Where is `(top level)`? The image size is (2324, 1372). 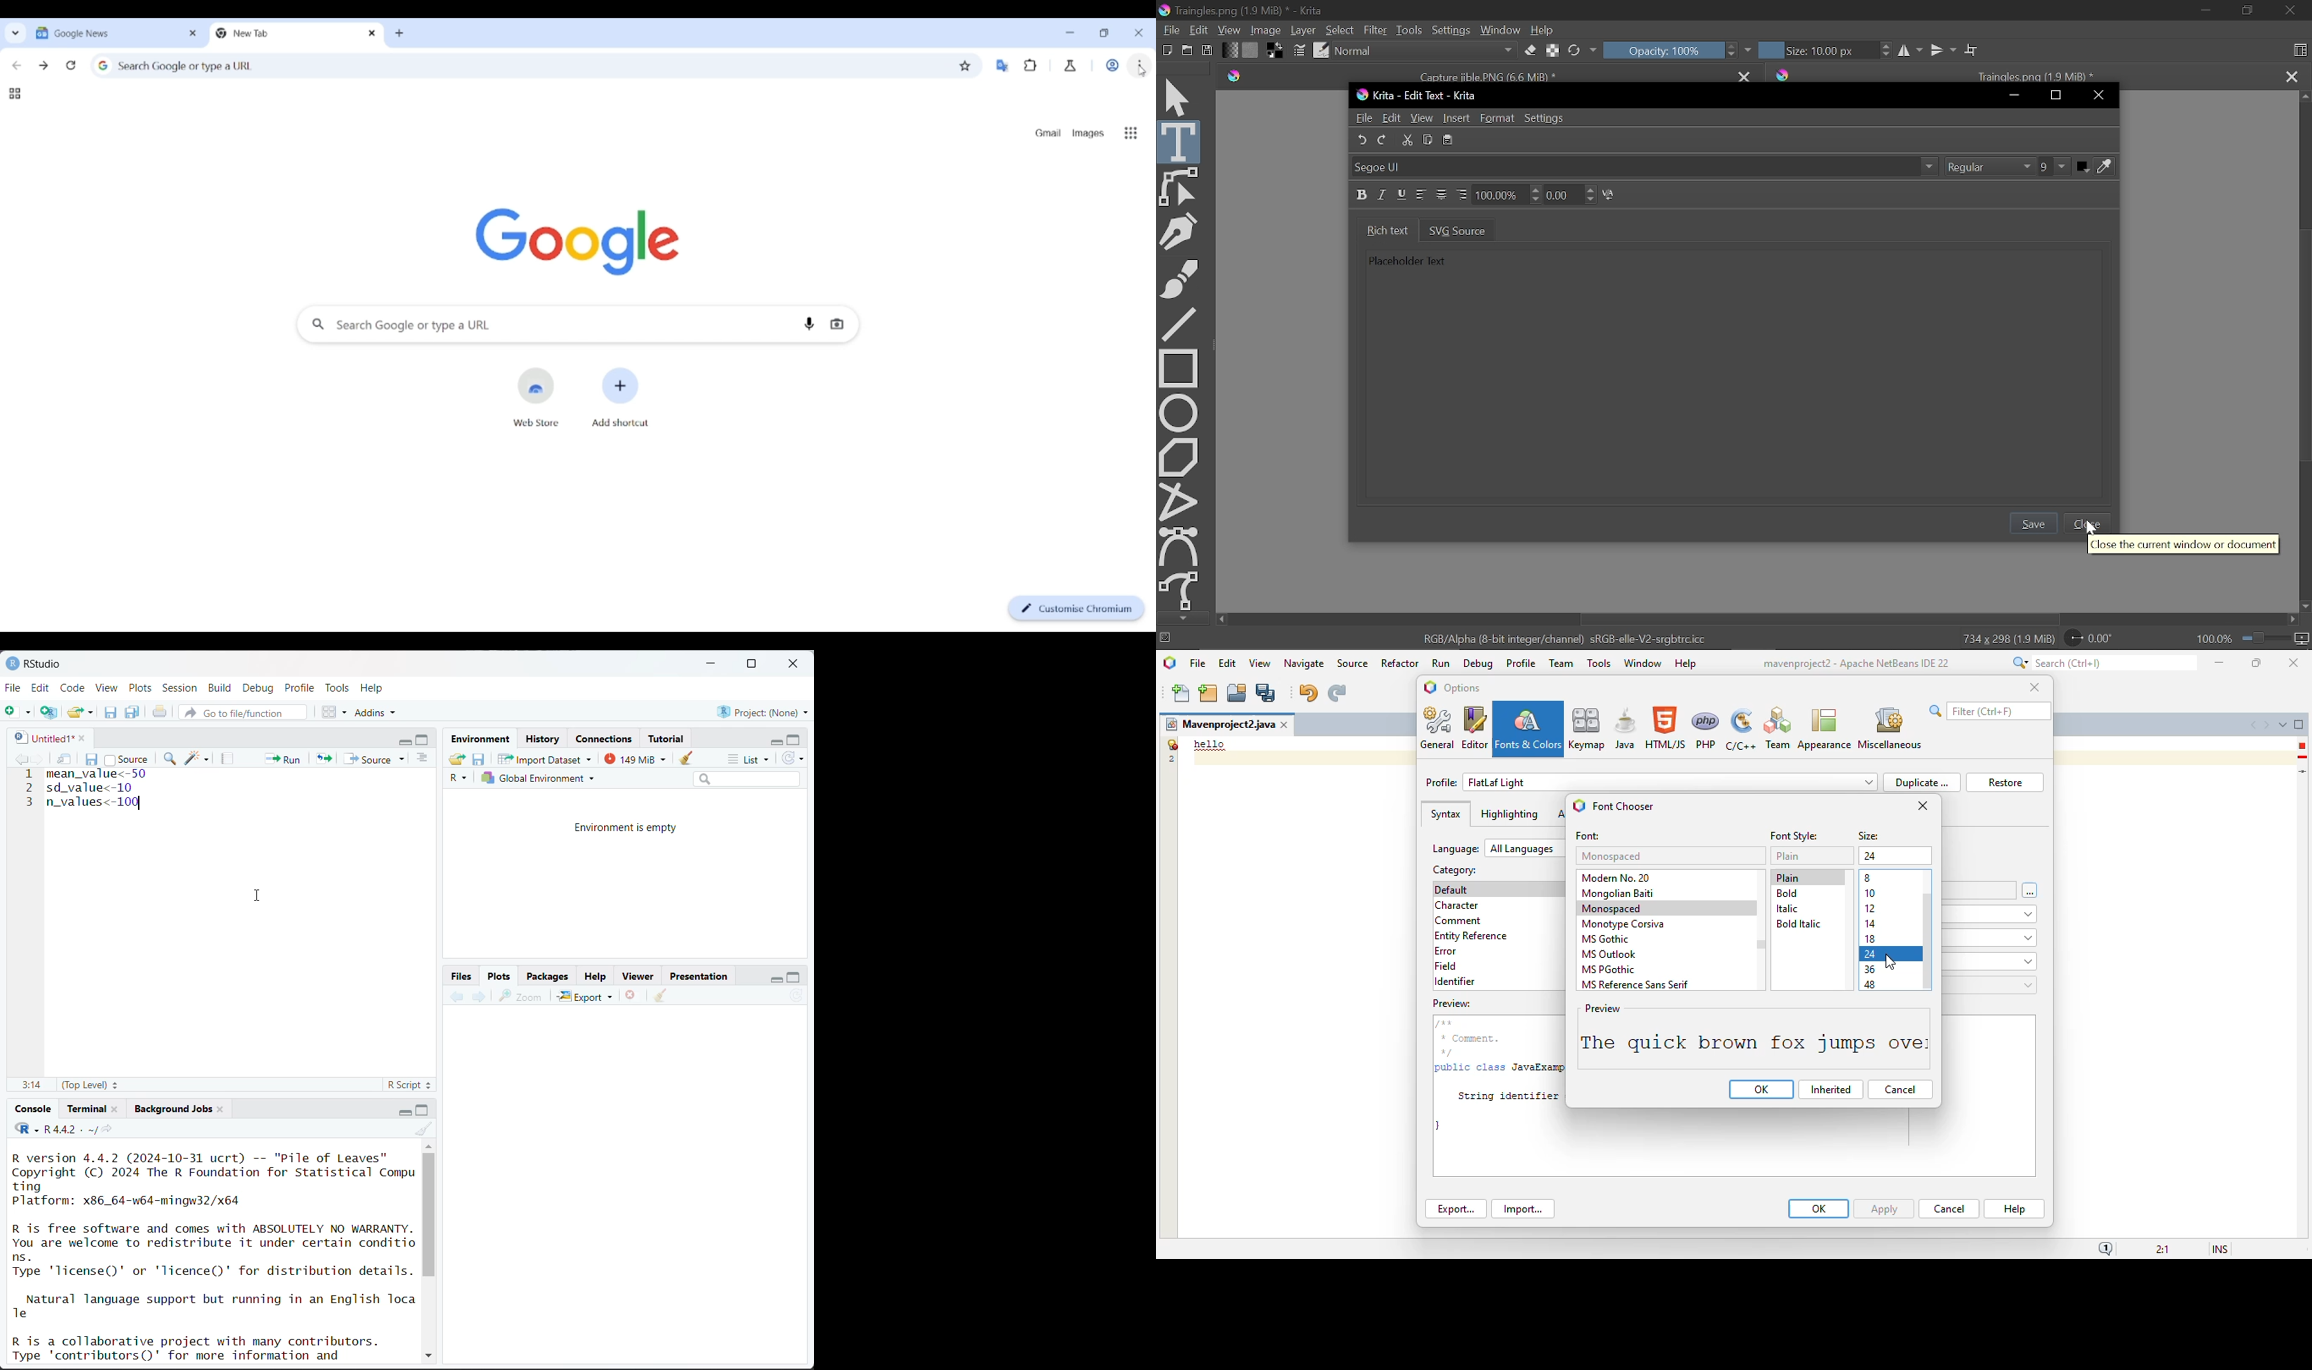
(top level) is located at coordinates (92, 1085).